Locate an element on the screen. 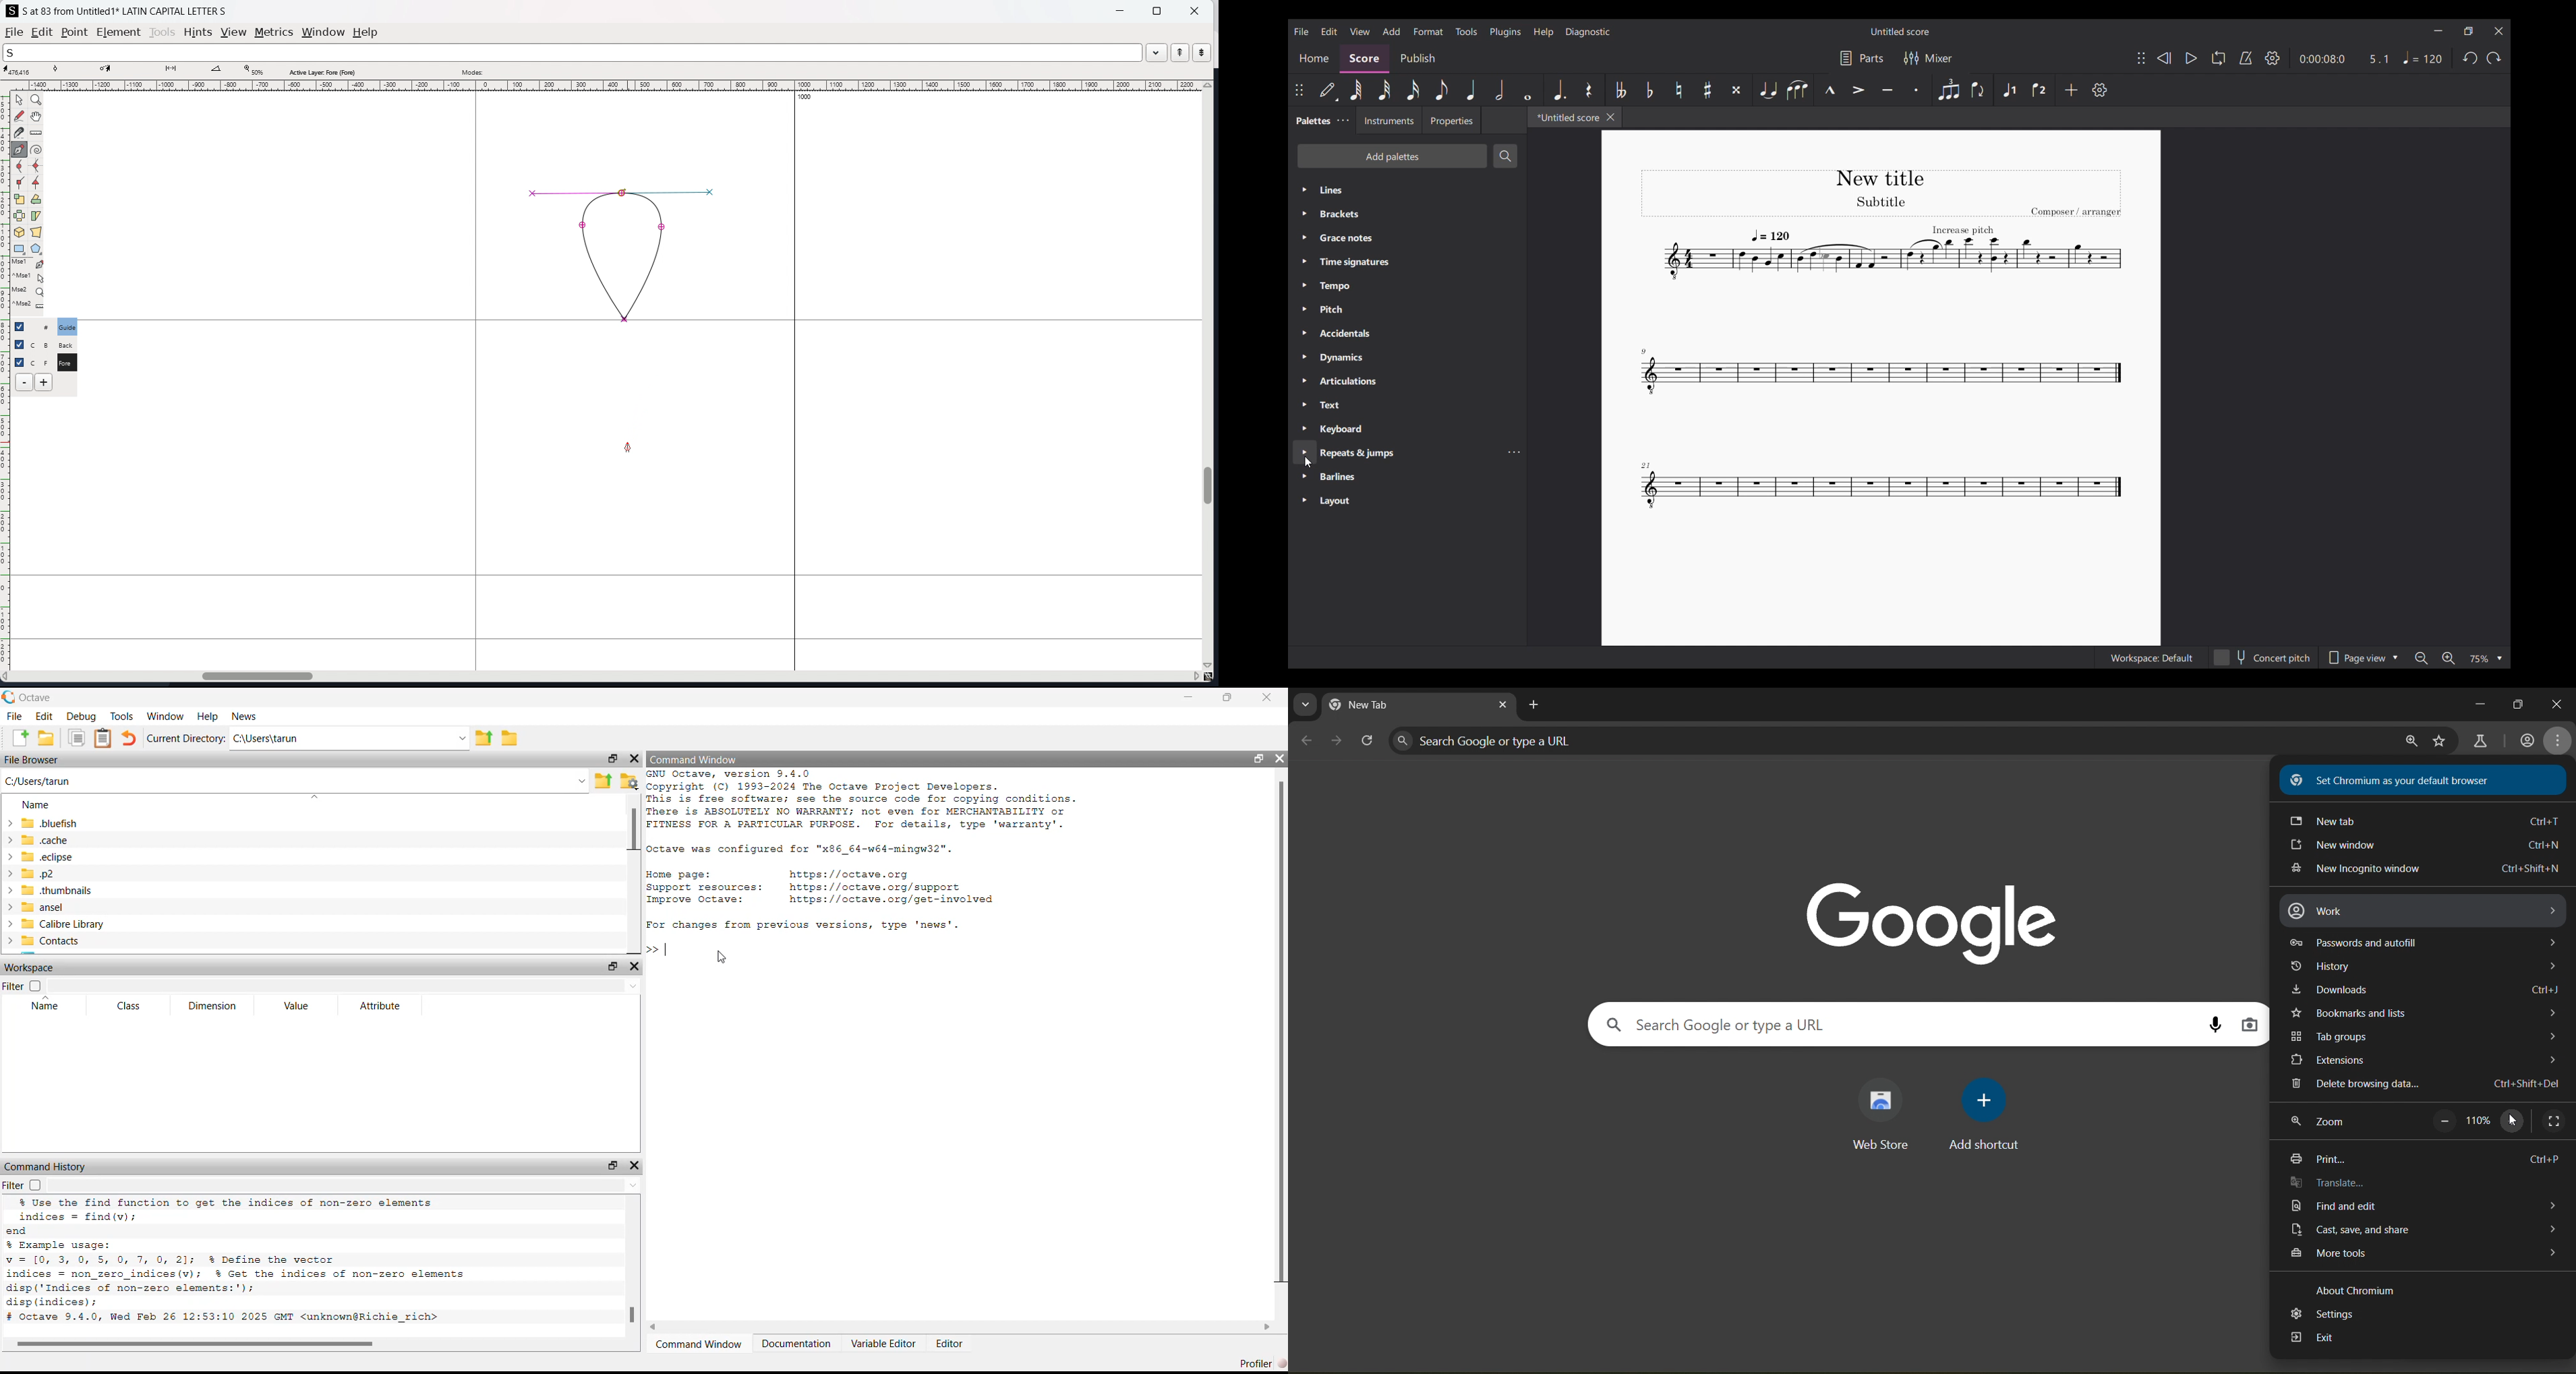 This screenshot has height=1400, width=2576. close is located at coordinates (1280, 757).